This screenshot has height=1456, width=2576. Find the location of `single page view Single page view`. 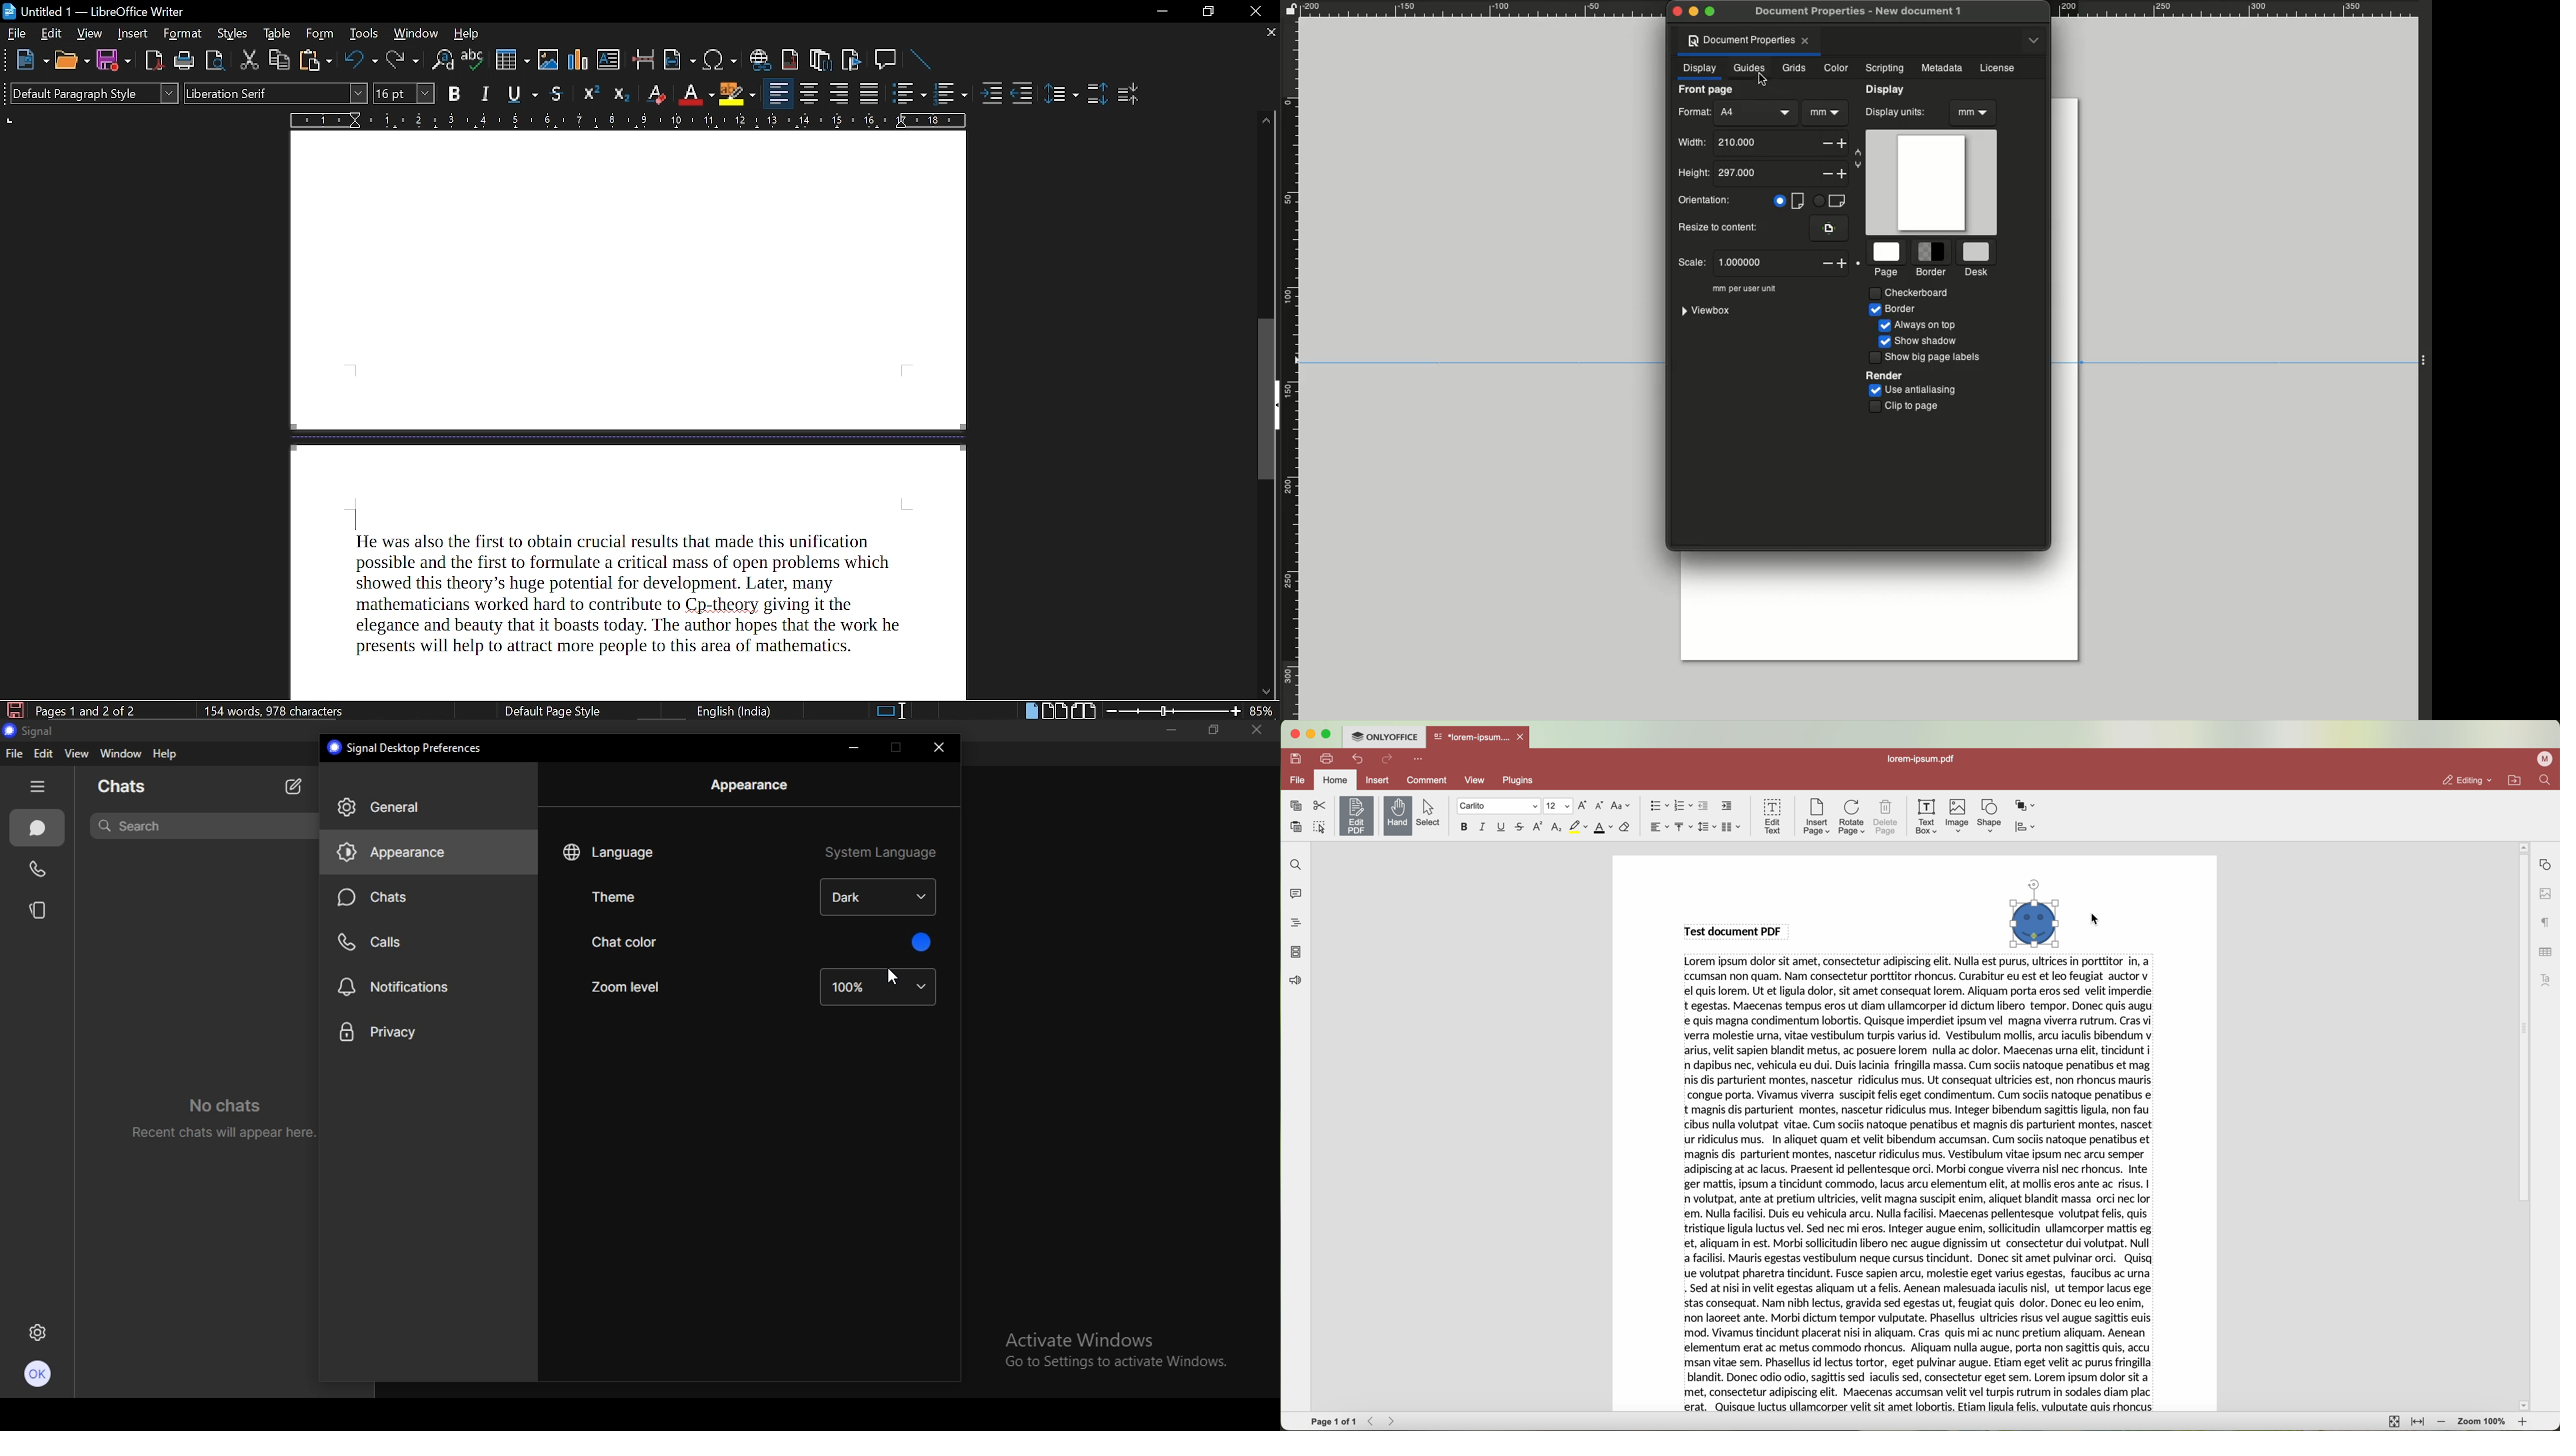

single page view Single page view is located at coordinates (1033, 710).